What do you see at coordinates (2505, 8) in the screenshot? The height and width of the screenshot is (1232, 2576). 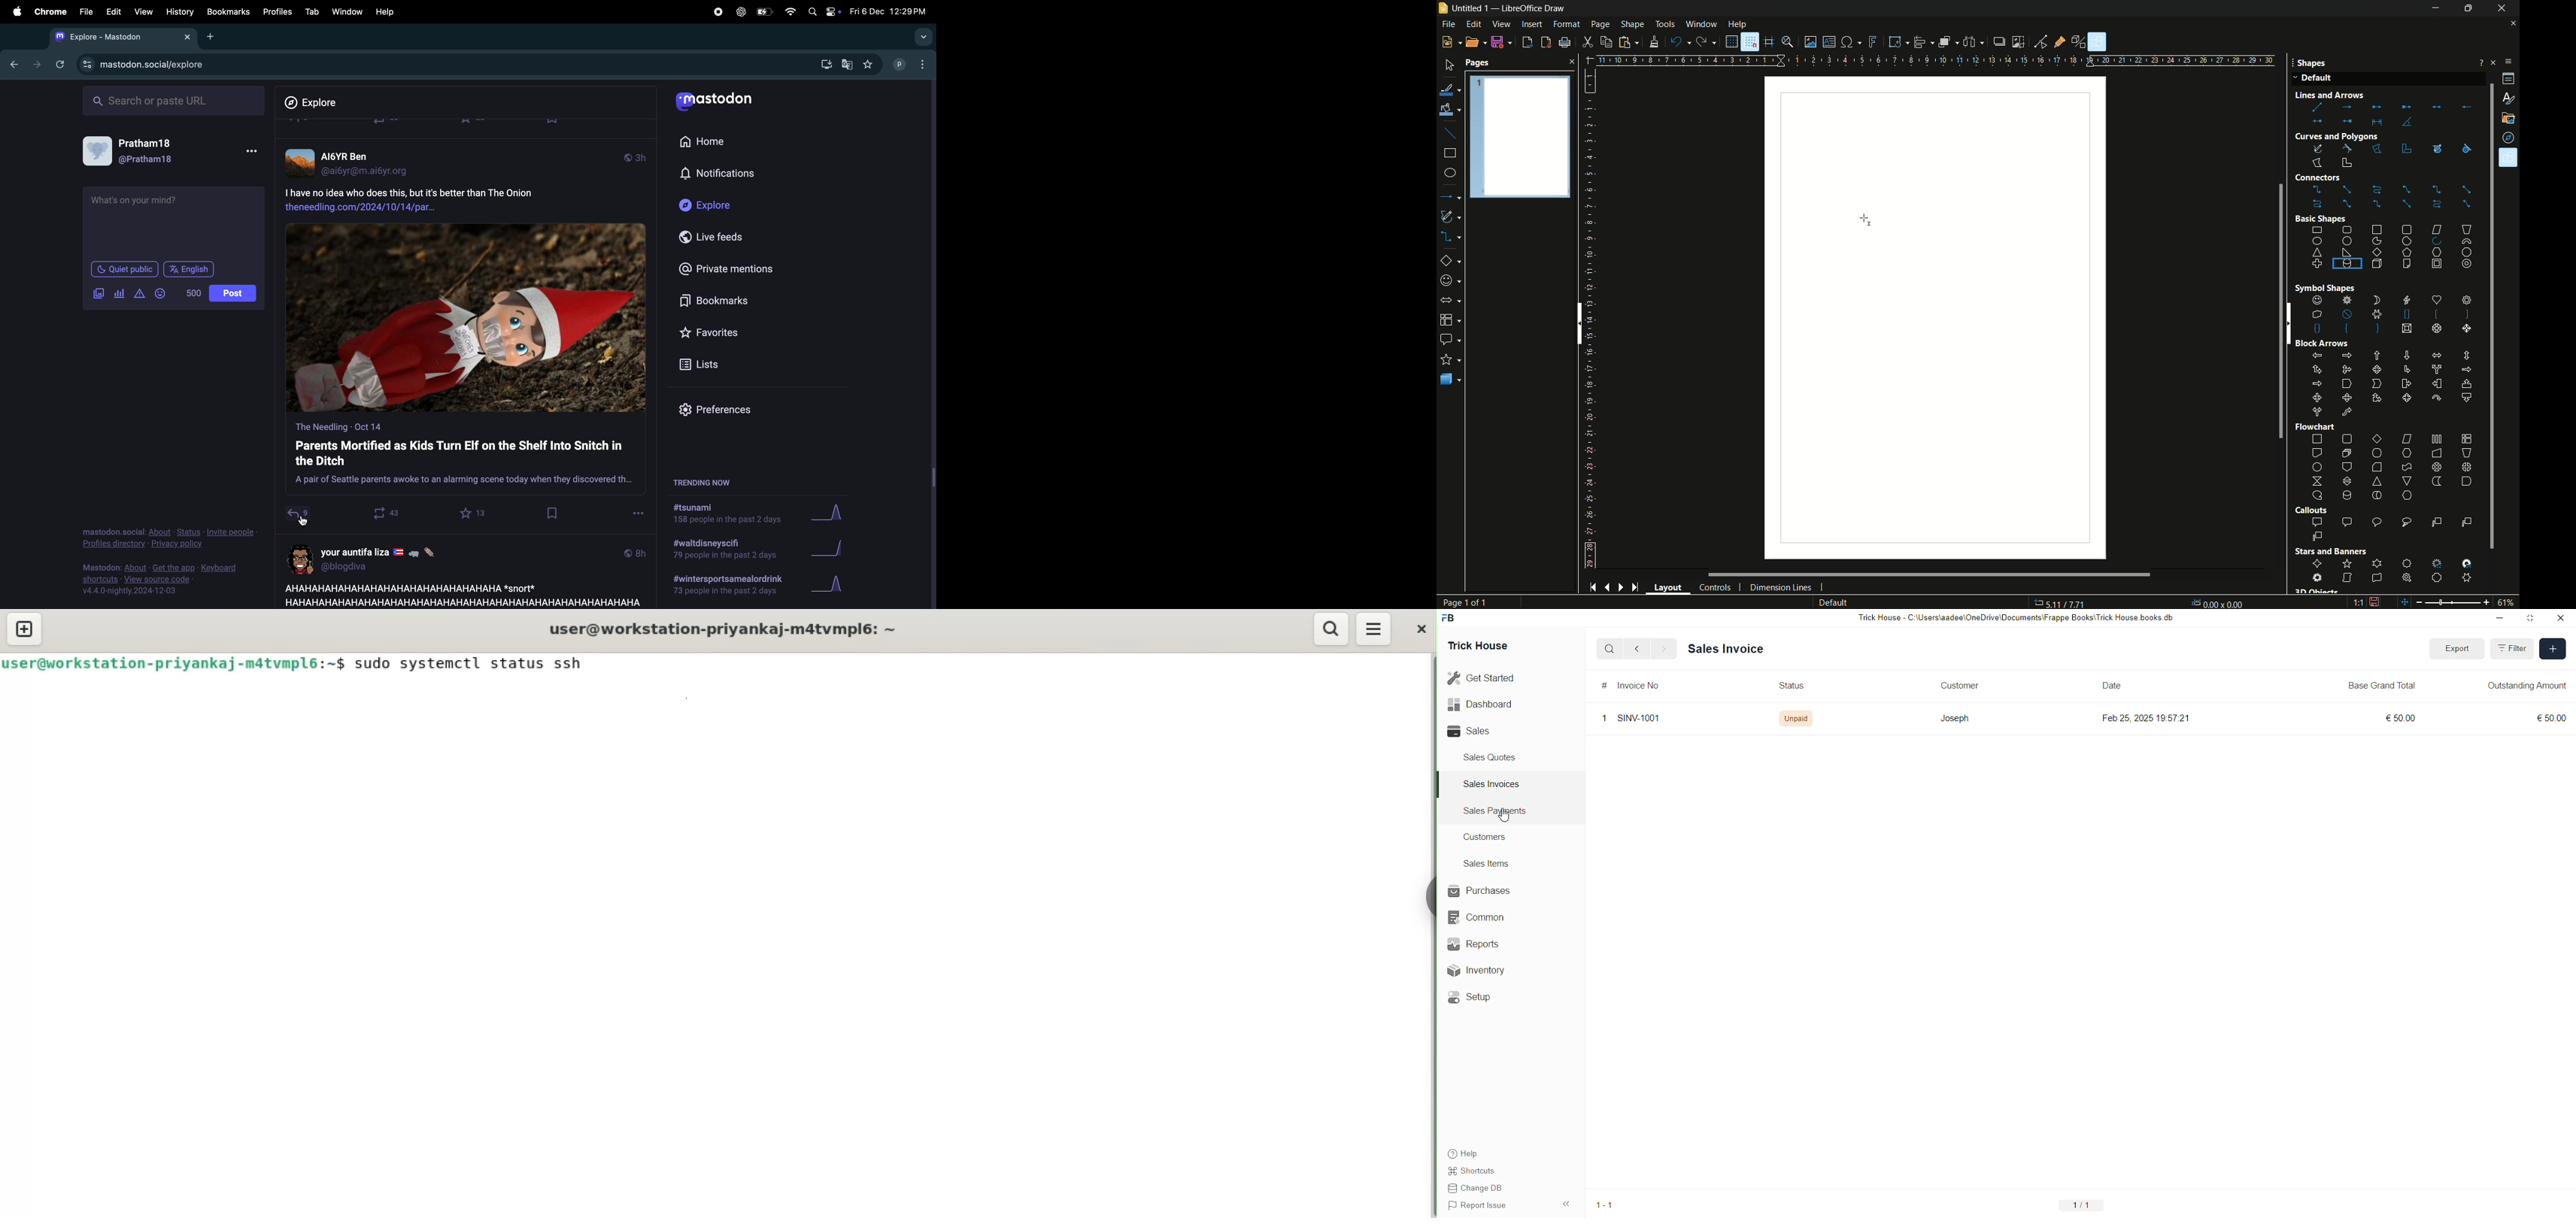 I see `close app` at bounding box center [2505, 8].